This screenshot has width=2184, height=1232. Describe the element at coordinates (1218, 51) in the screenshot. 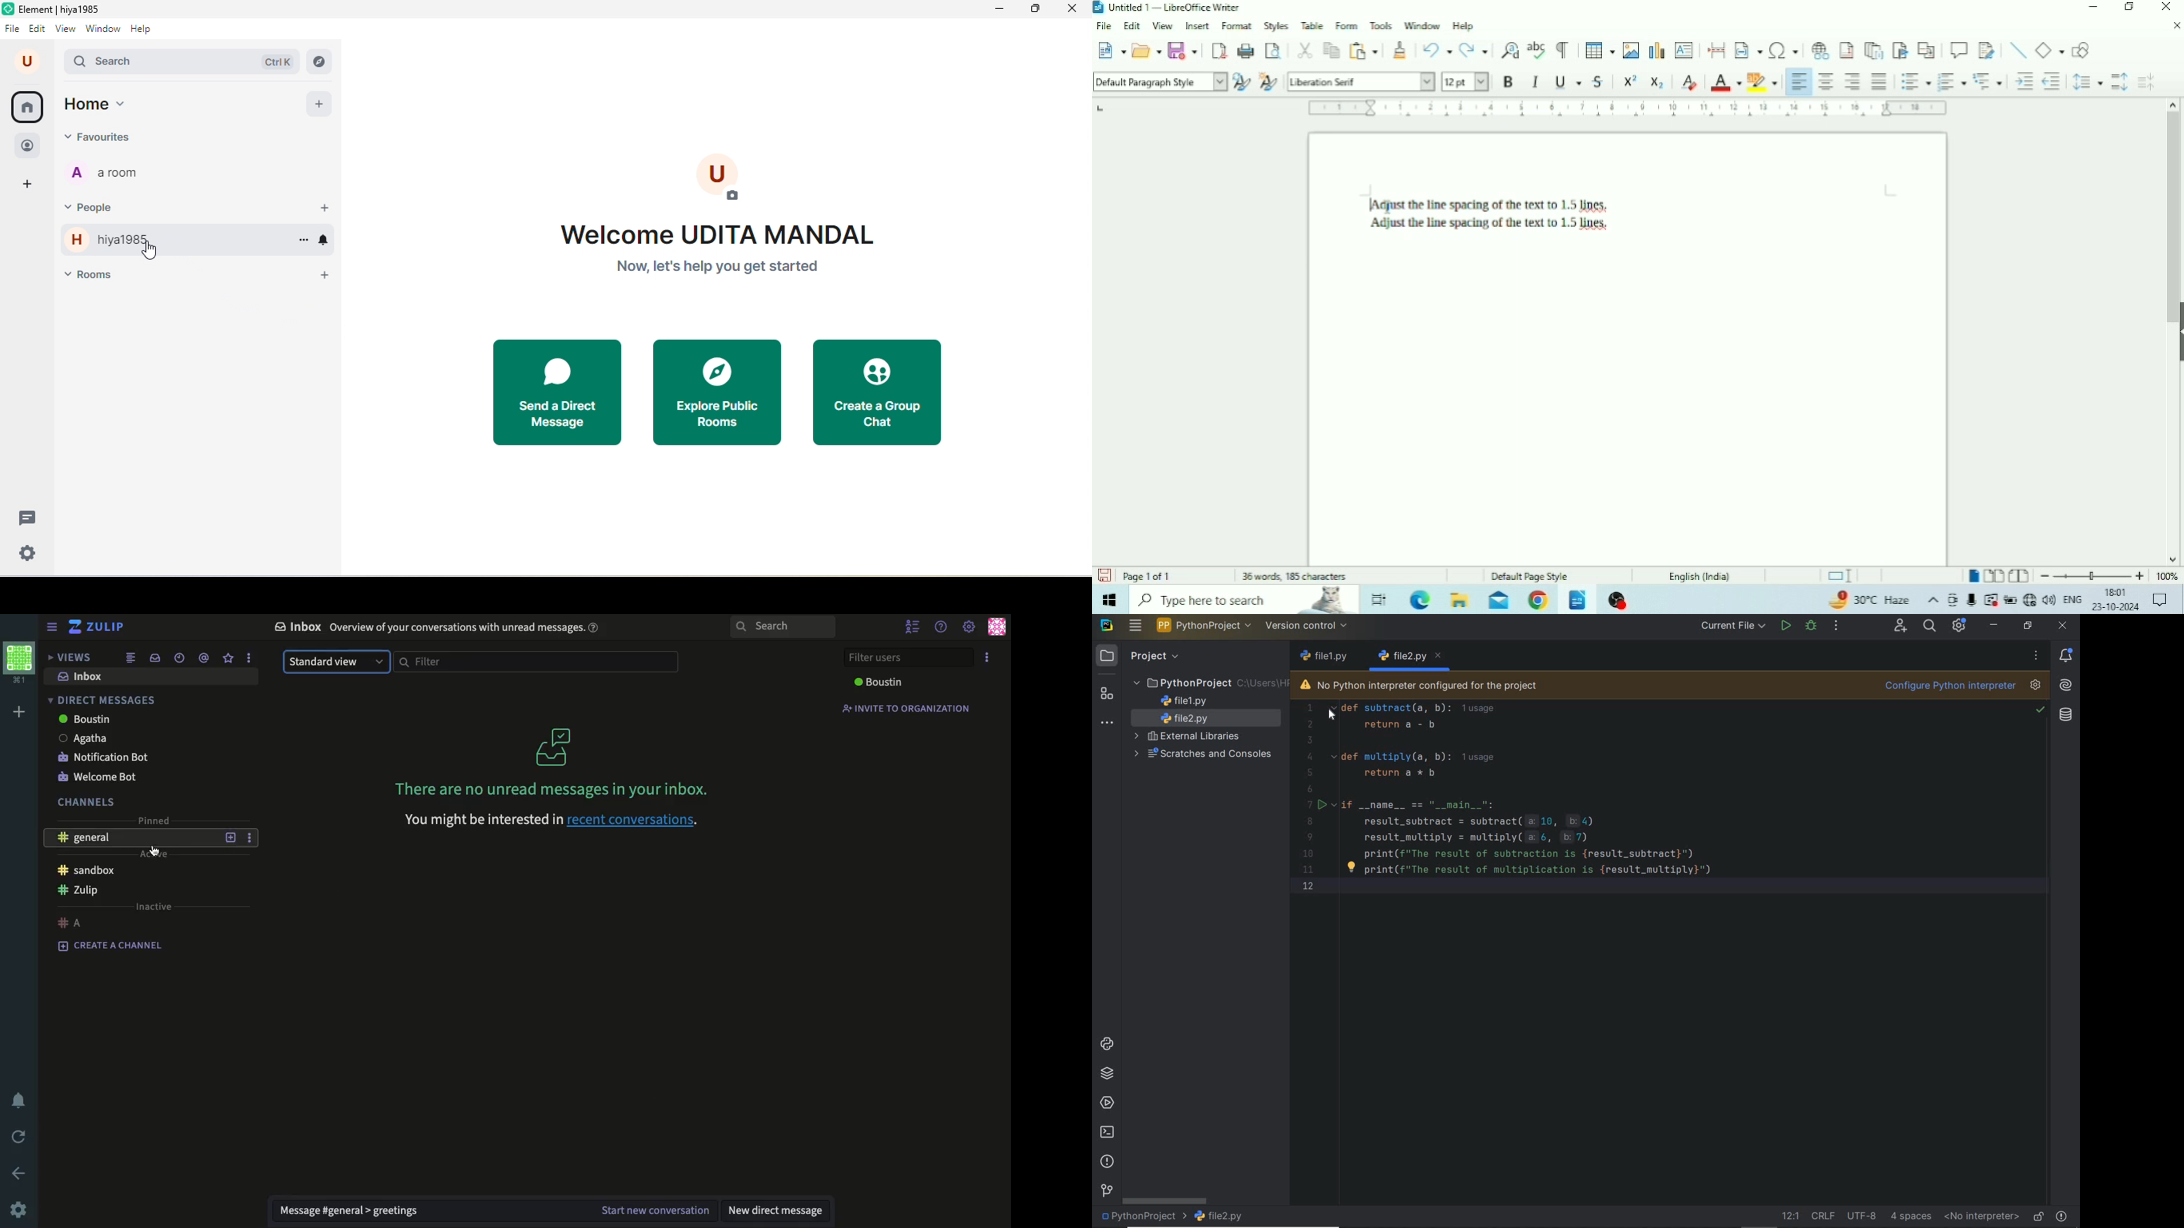

I see `Export as PDF` at that location.